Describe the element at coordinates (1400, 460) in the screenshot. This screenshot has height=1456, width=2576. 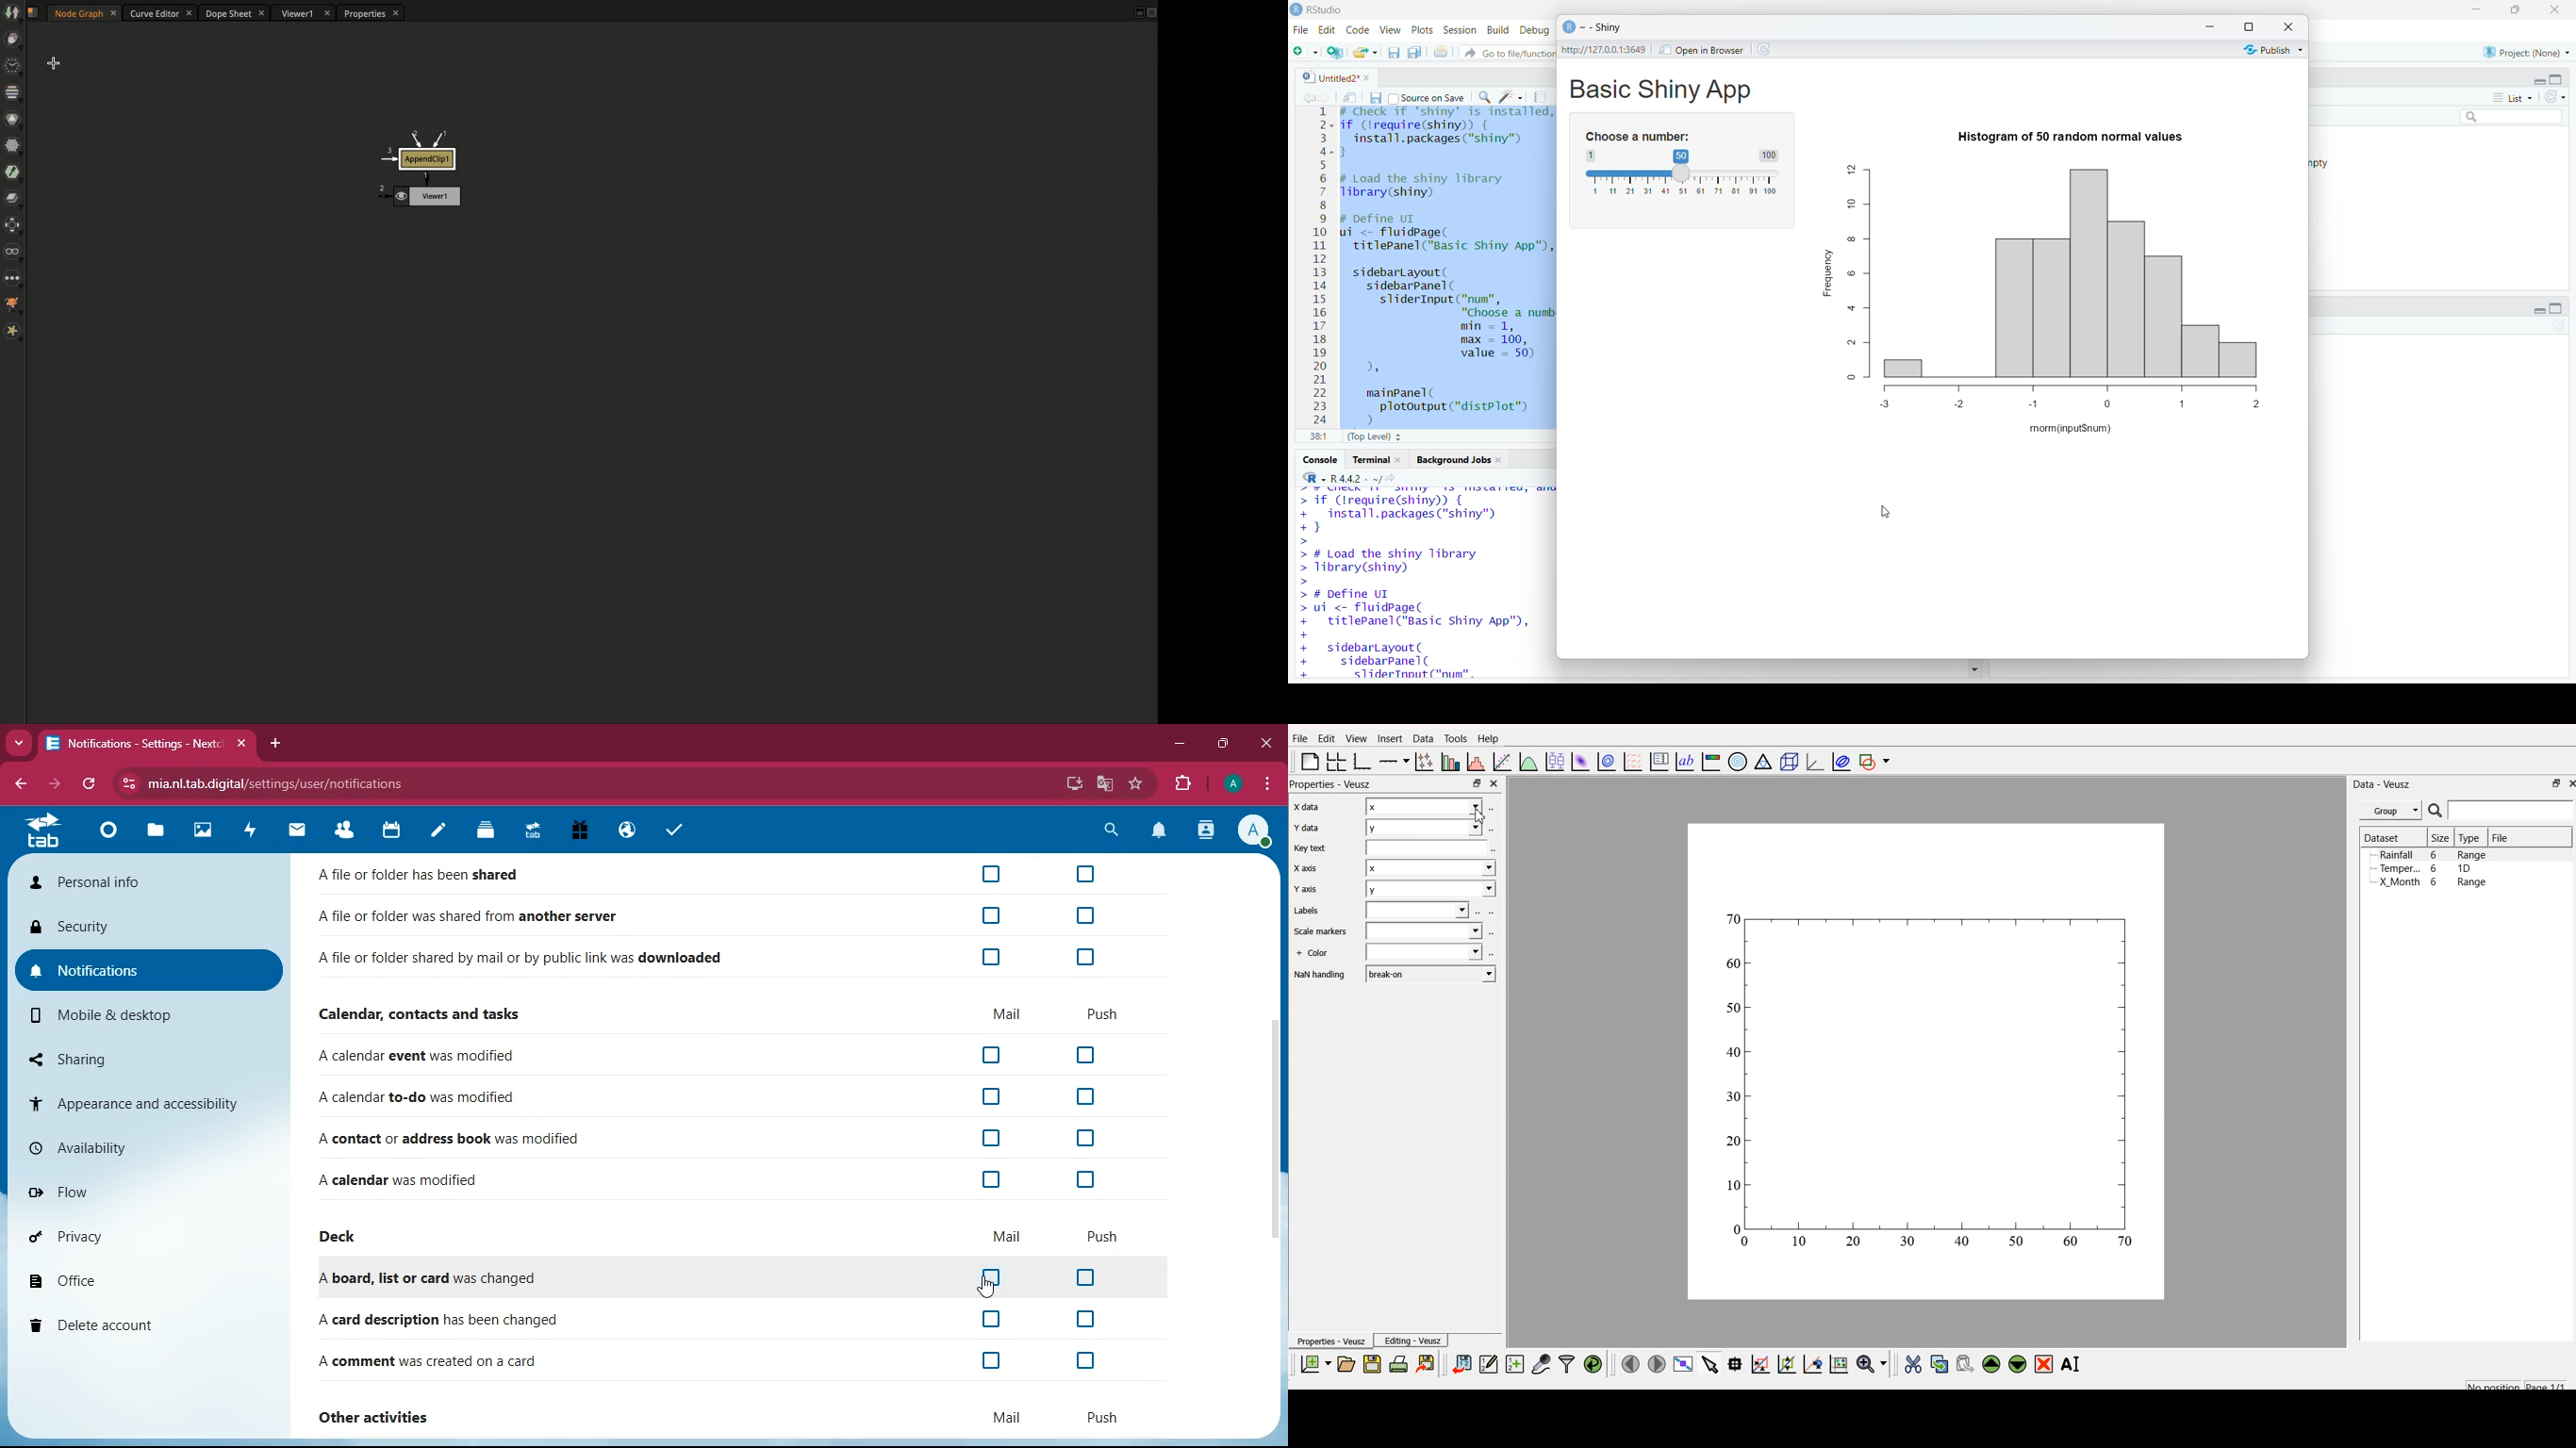
I see `close` at that location.